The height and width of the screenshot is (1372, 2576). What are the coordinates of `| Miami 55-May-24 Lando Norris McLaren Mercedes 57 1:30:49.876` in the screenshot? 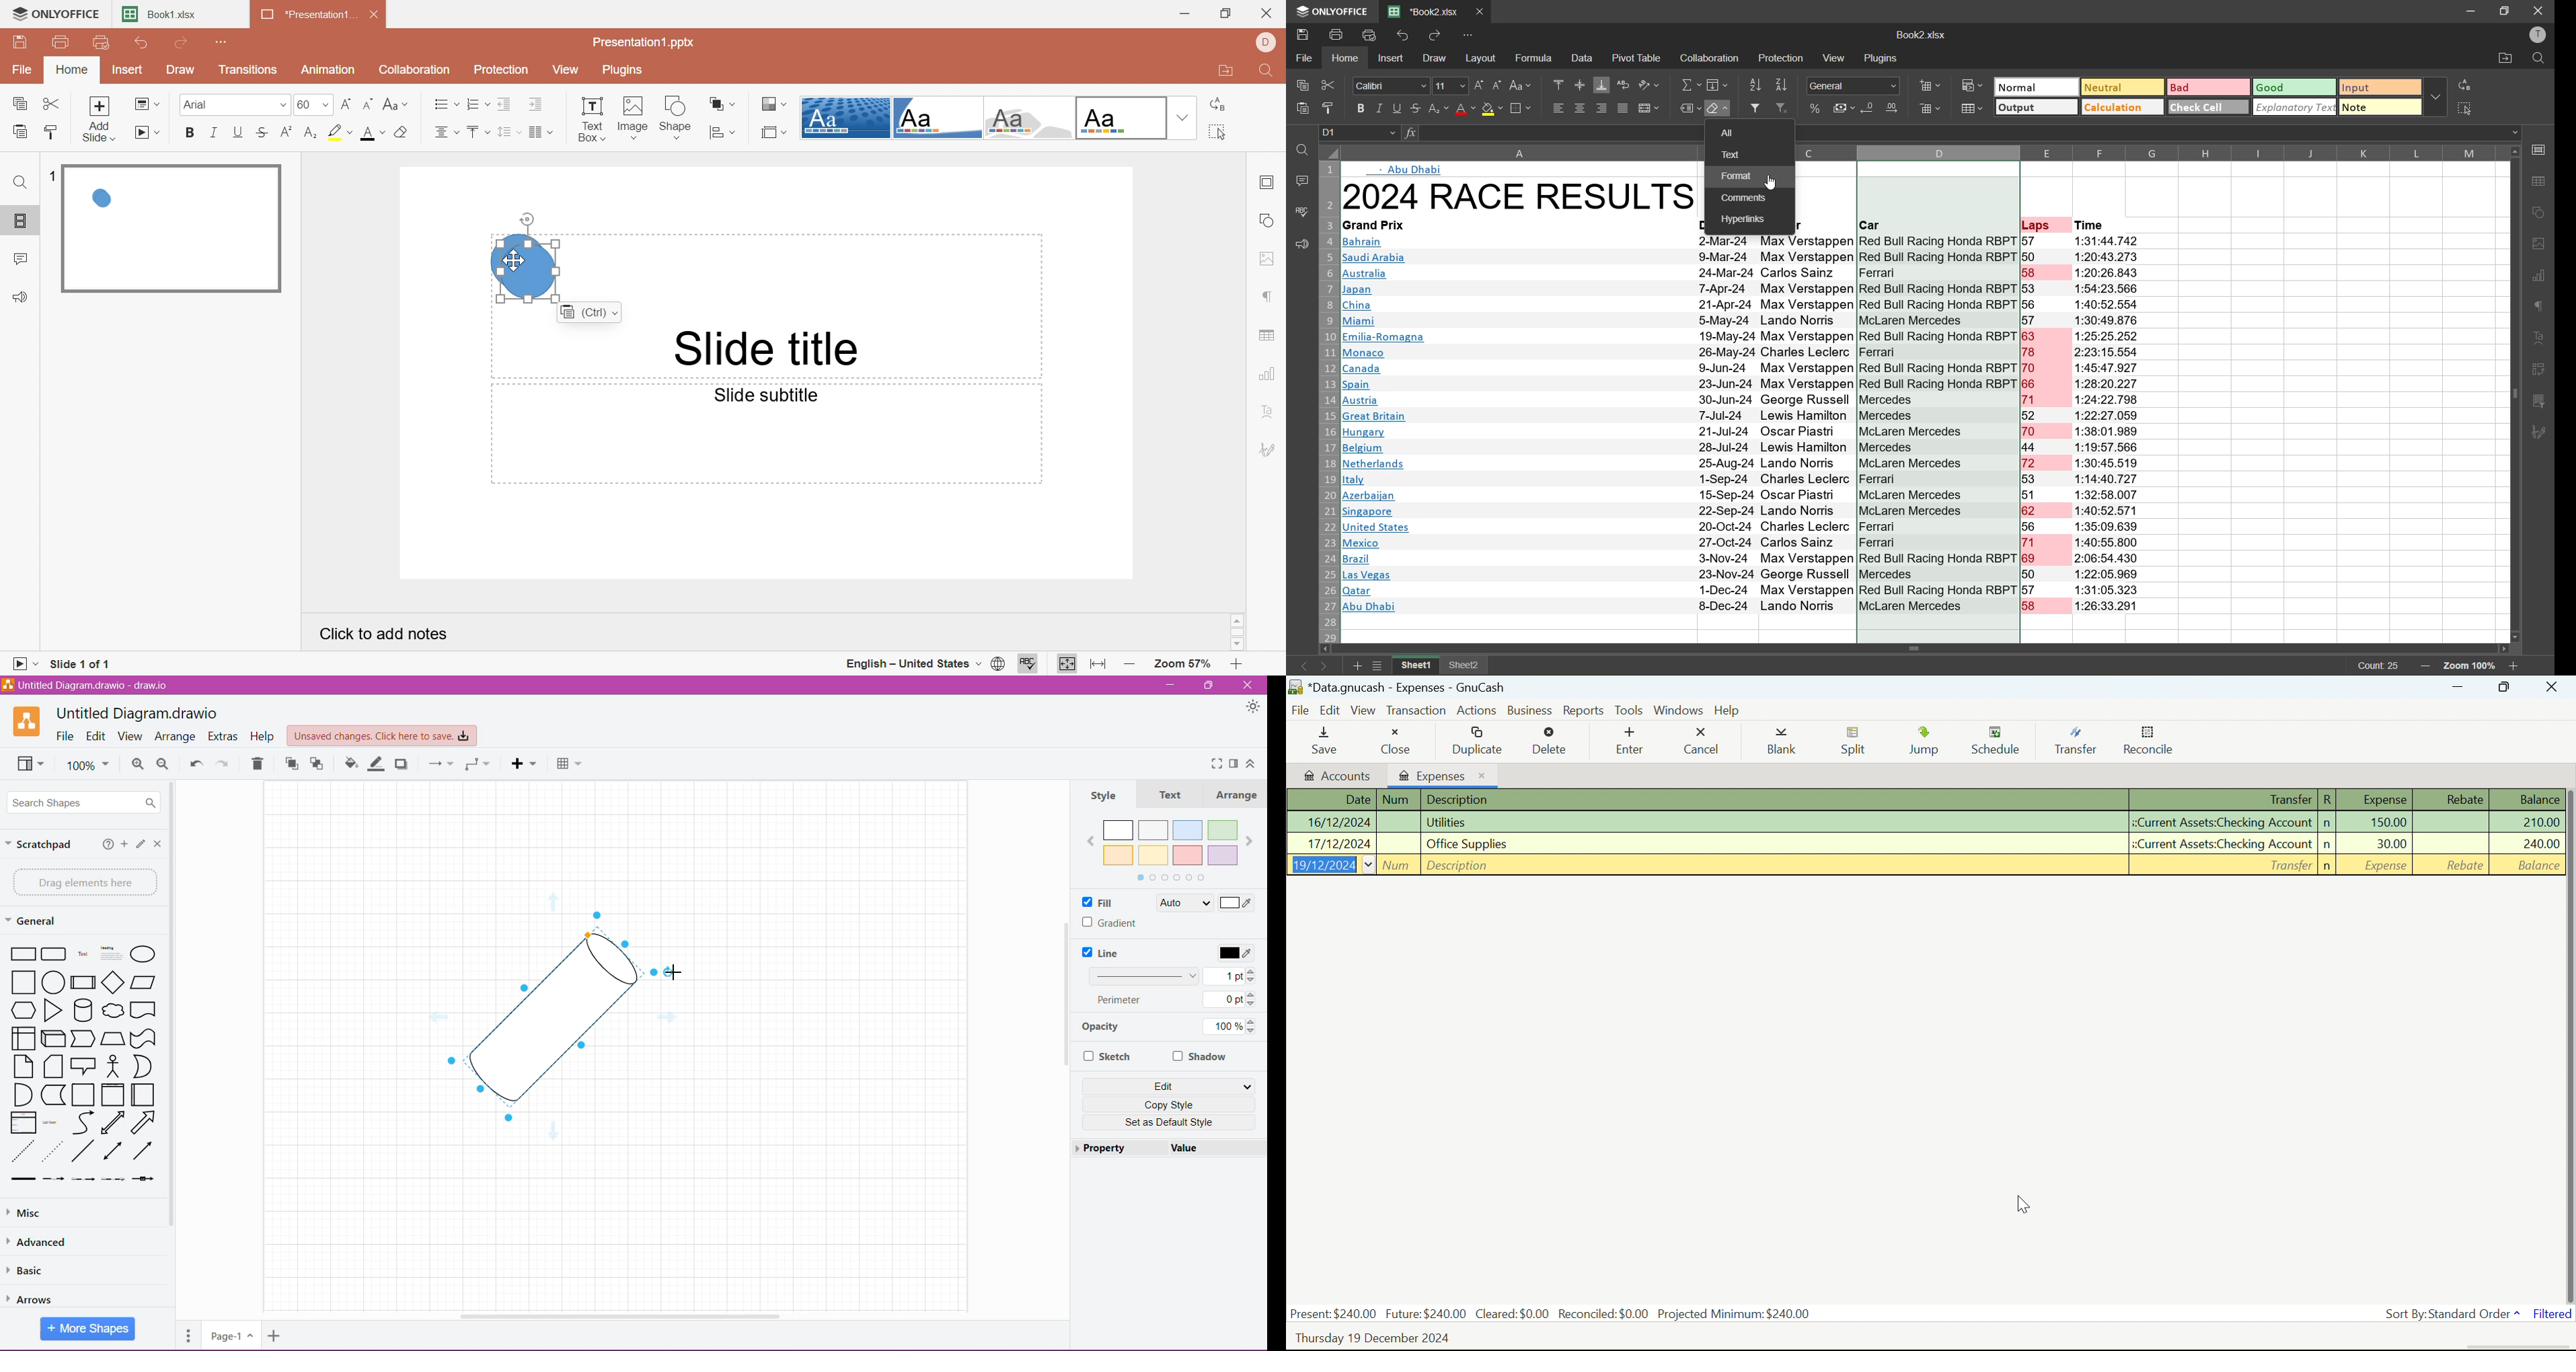 It's located at (1747, 321).